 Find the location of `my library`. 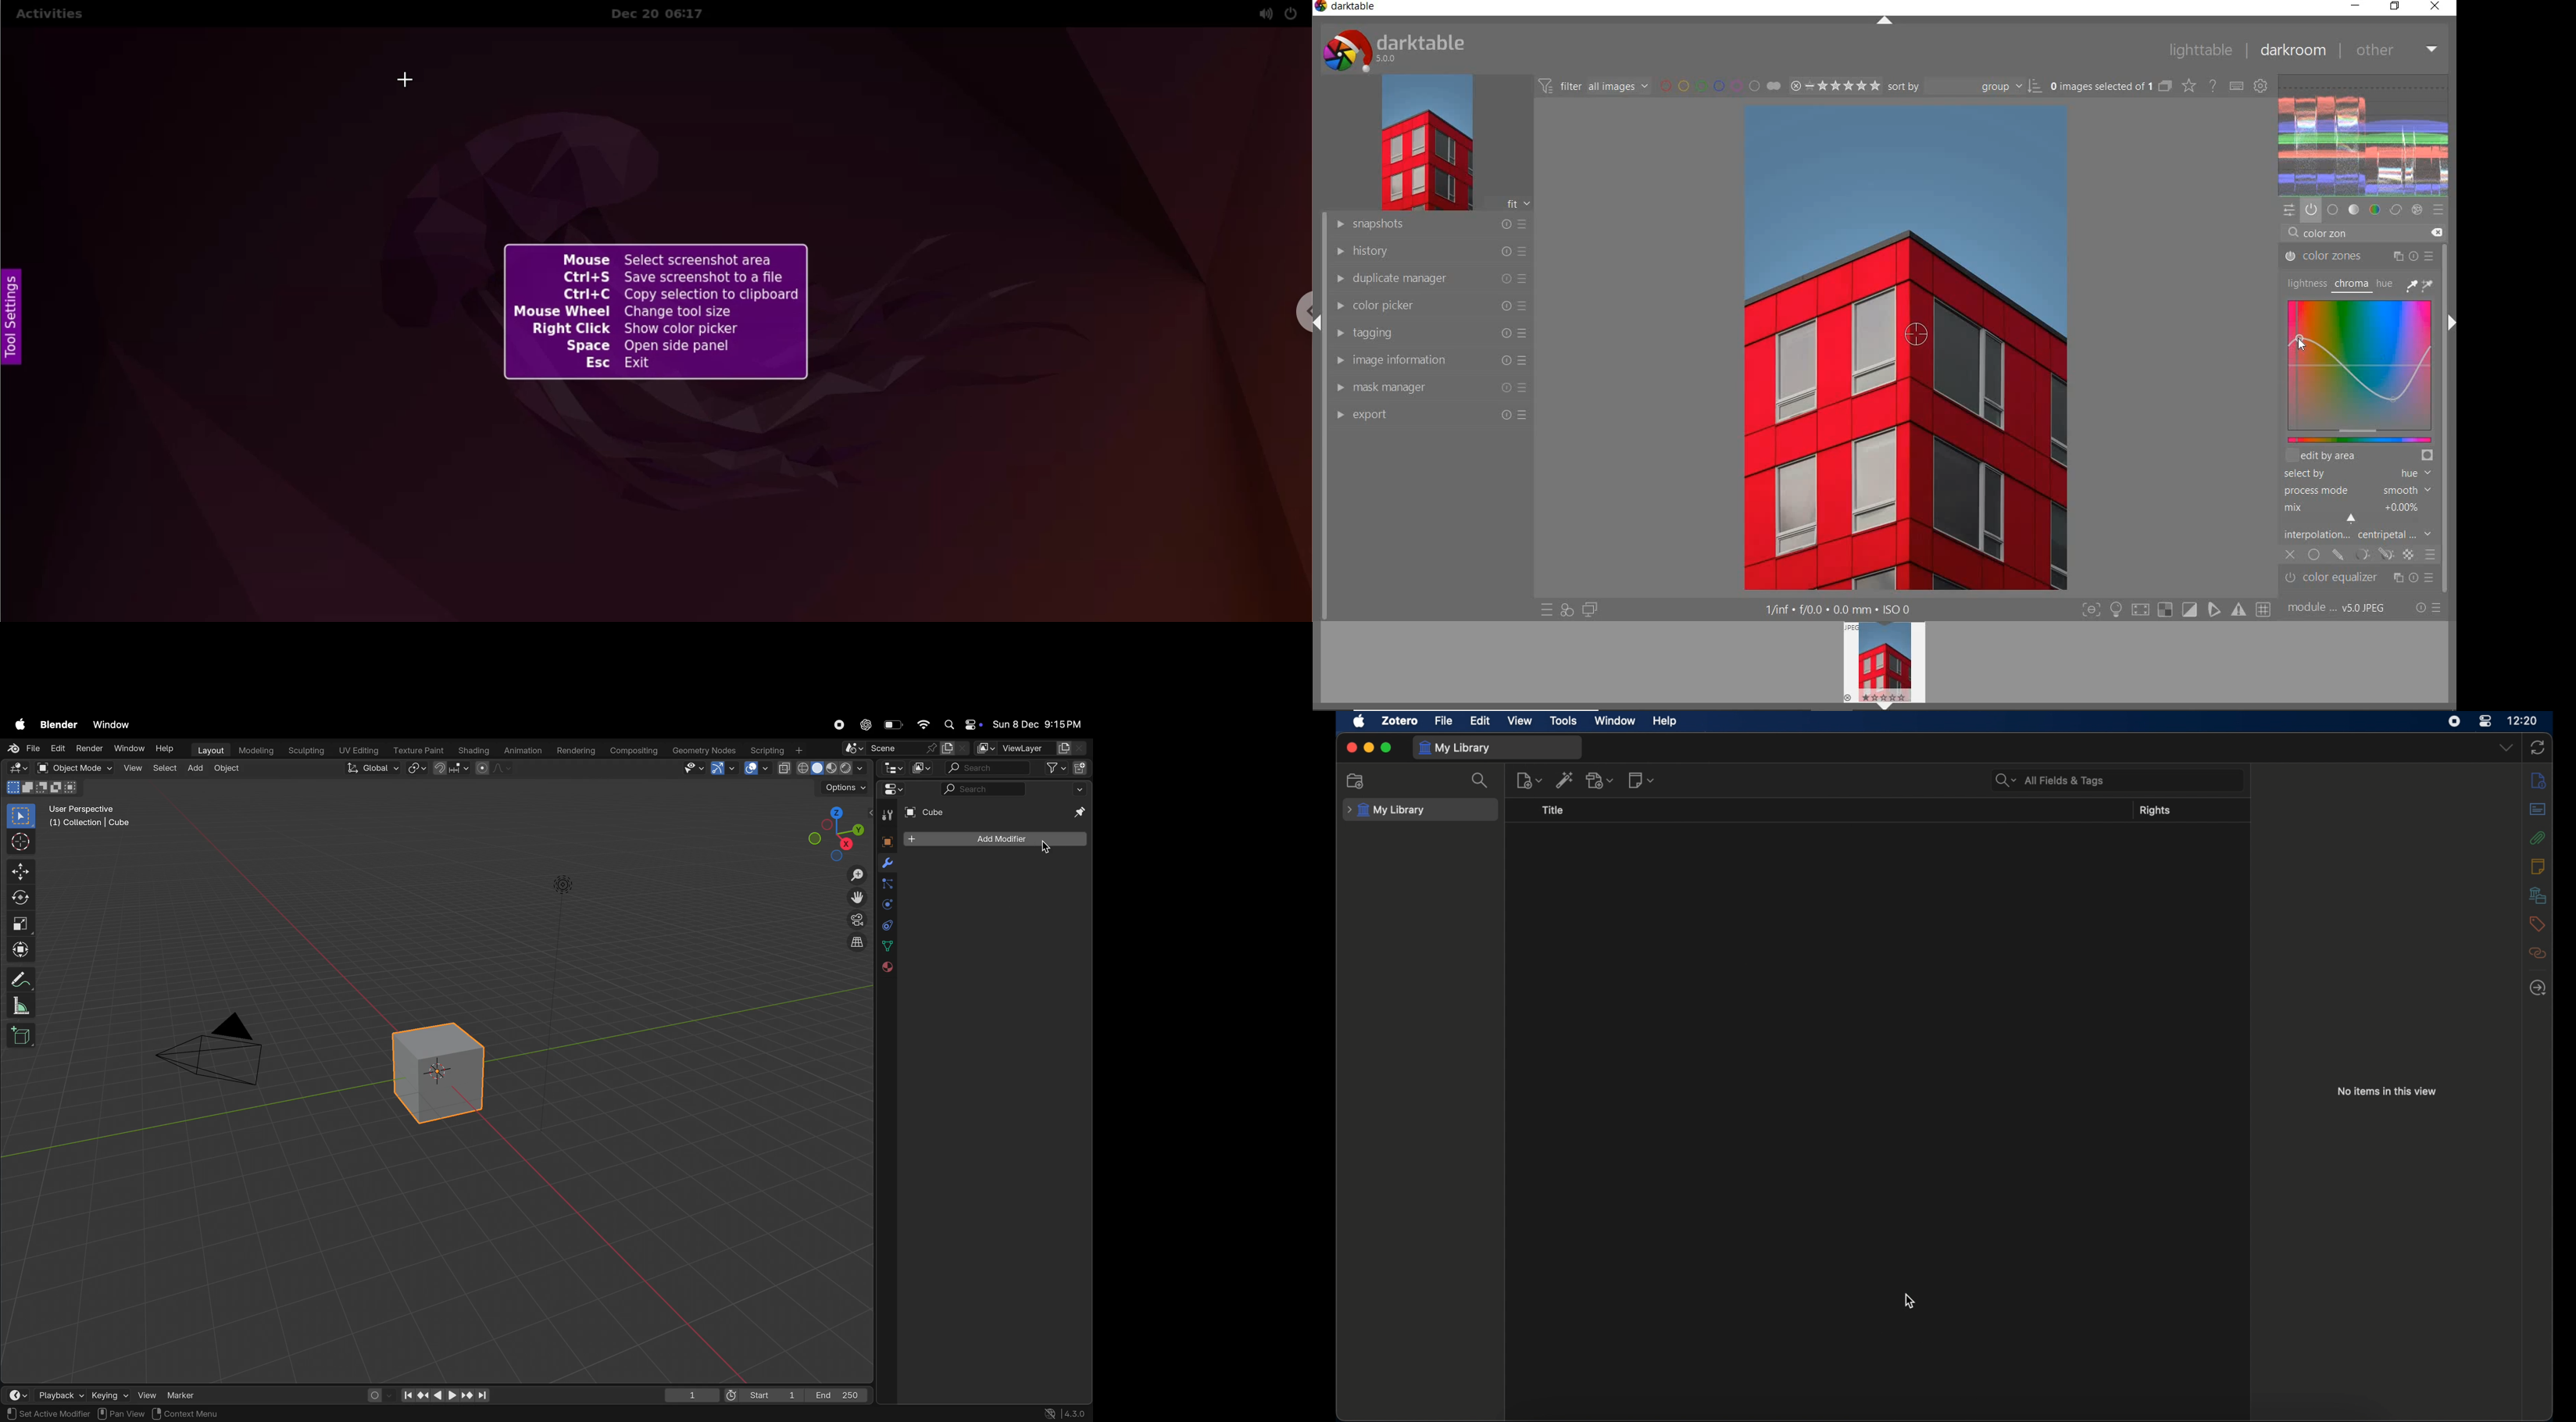

my library is located at coordinates (1455, 749).